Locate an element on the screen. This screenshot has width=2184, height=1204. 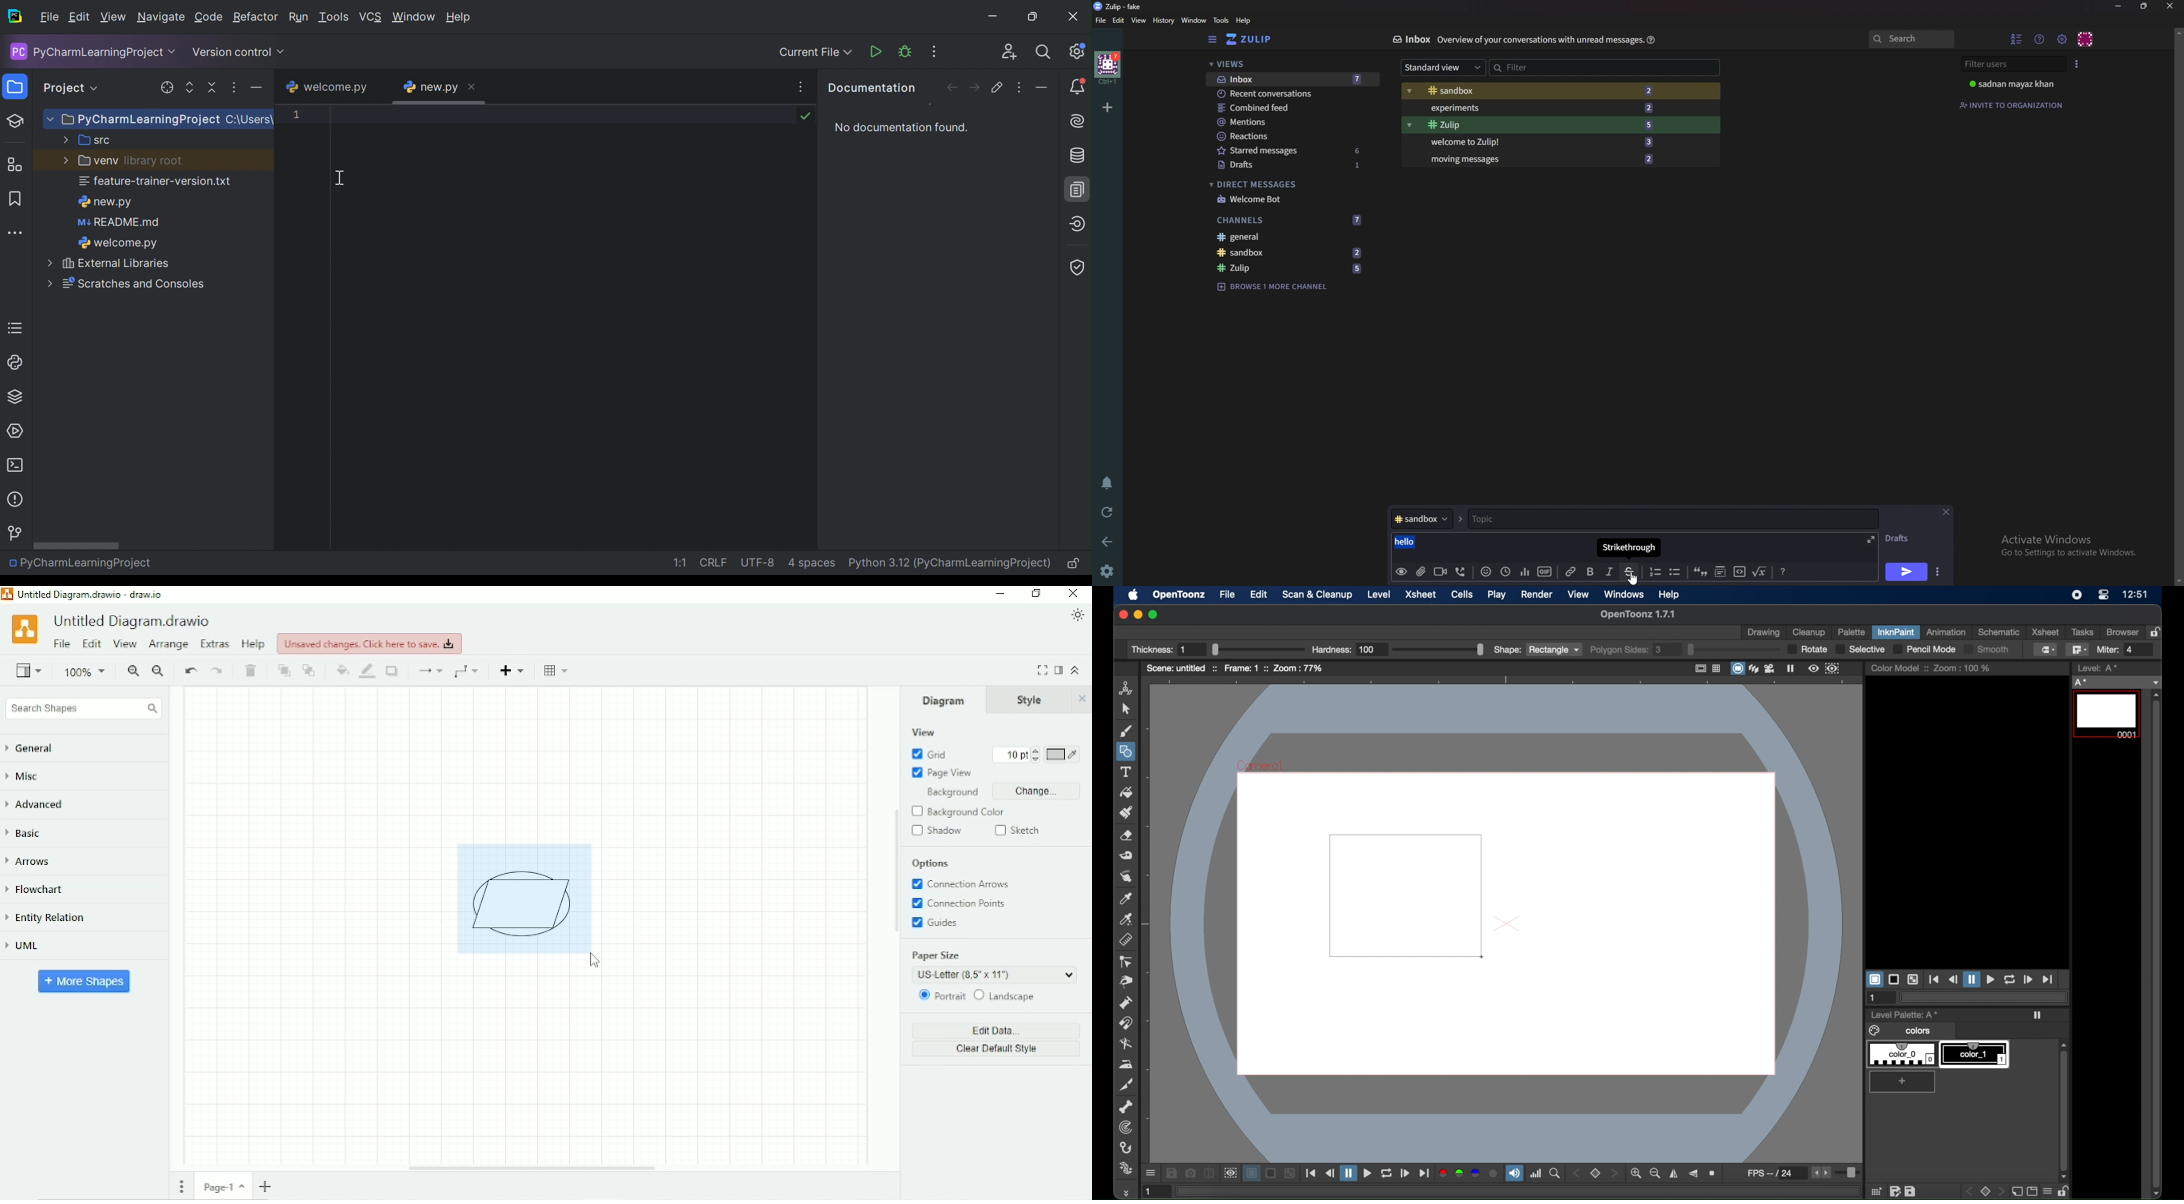
Documentation is located at coordinates (870, 86).